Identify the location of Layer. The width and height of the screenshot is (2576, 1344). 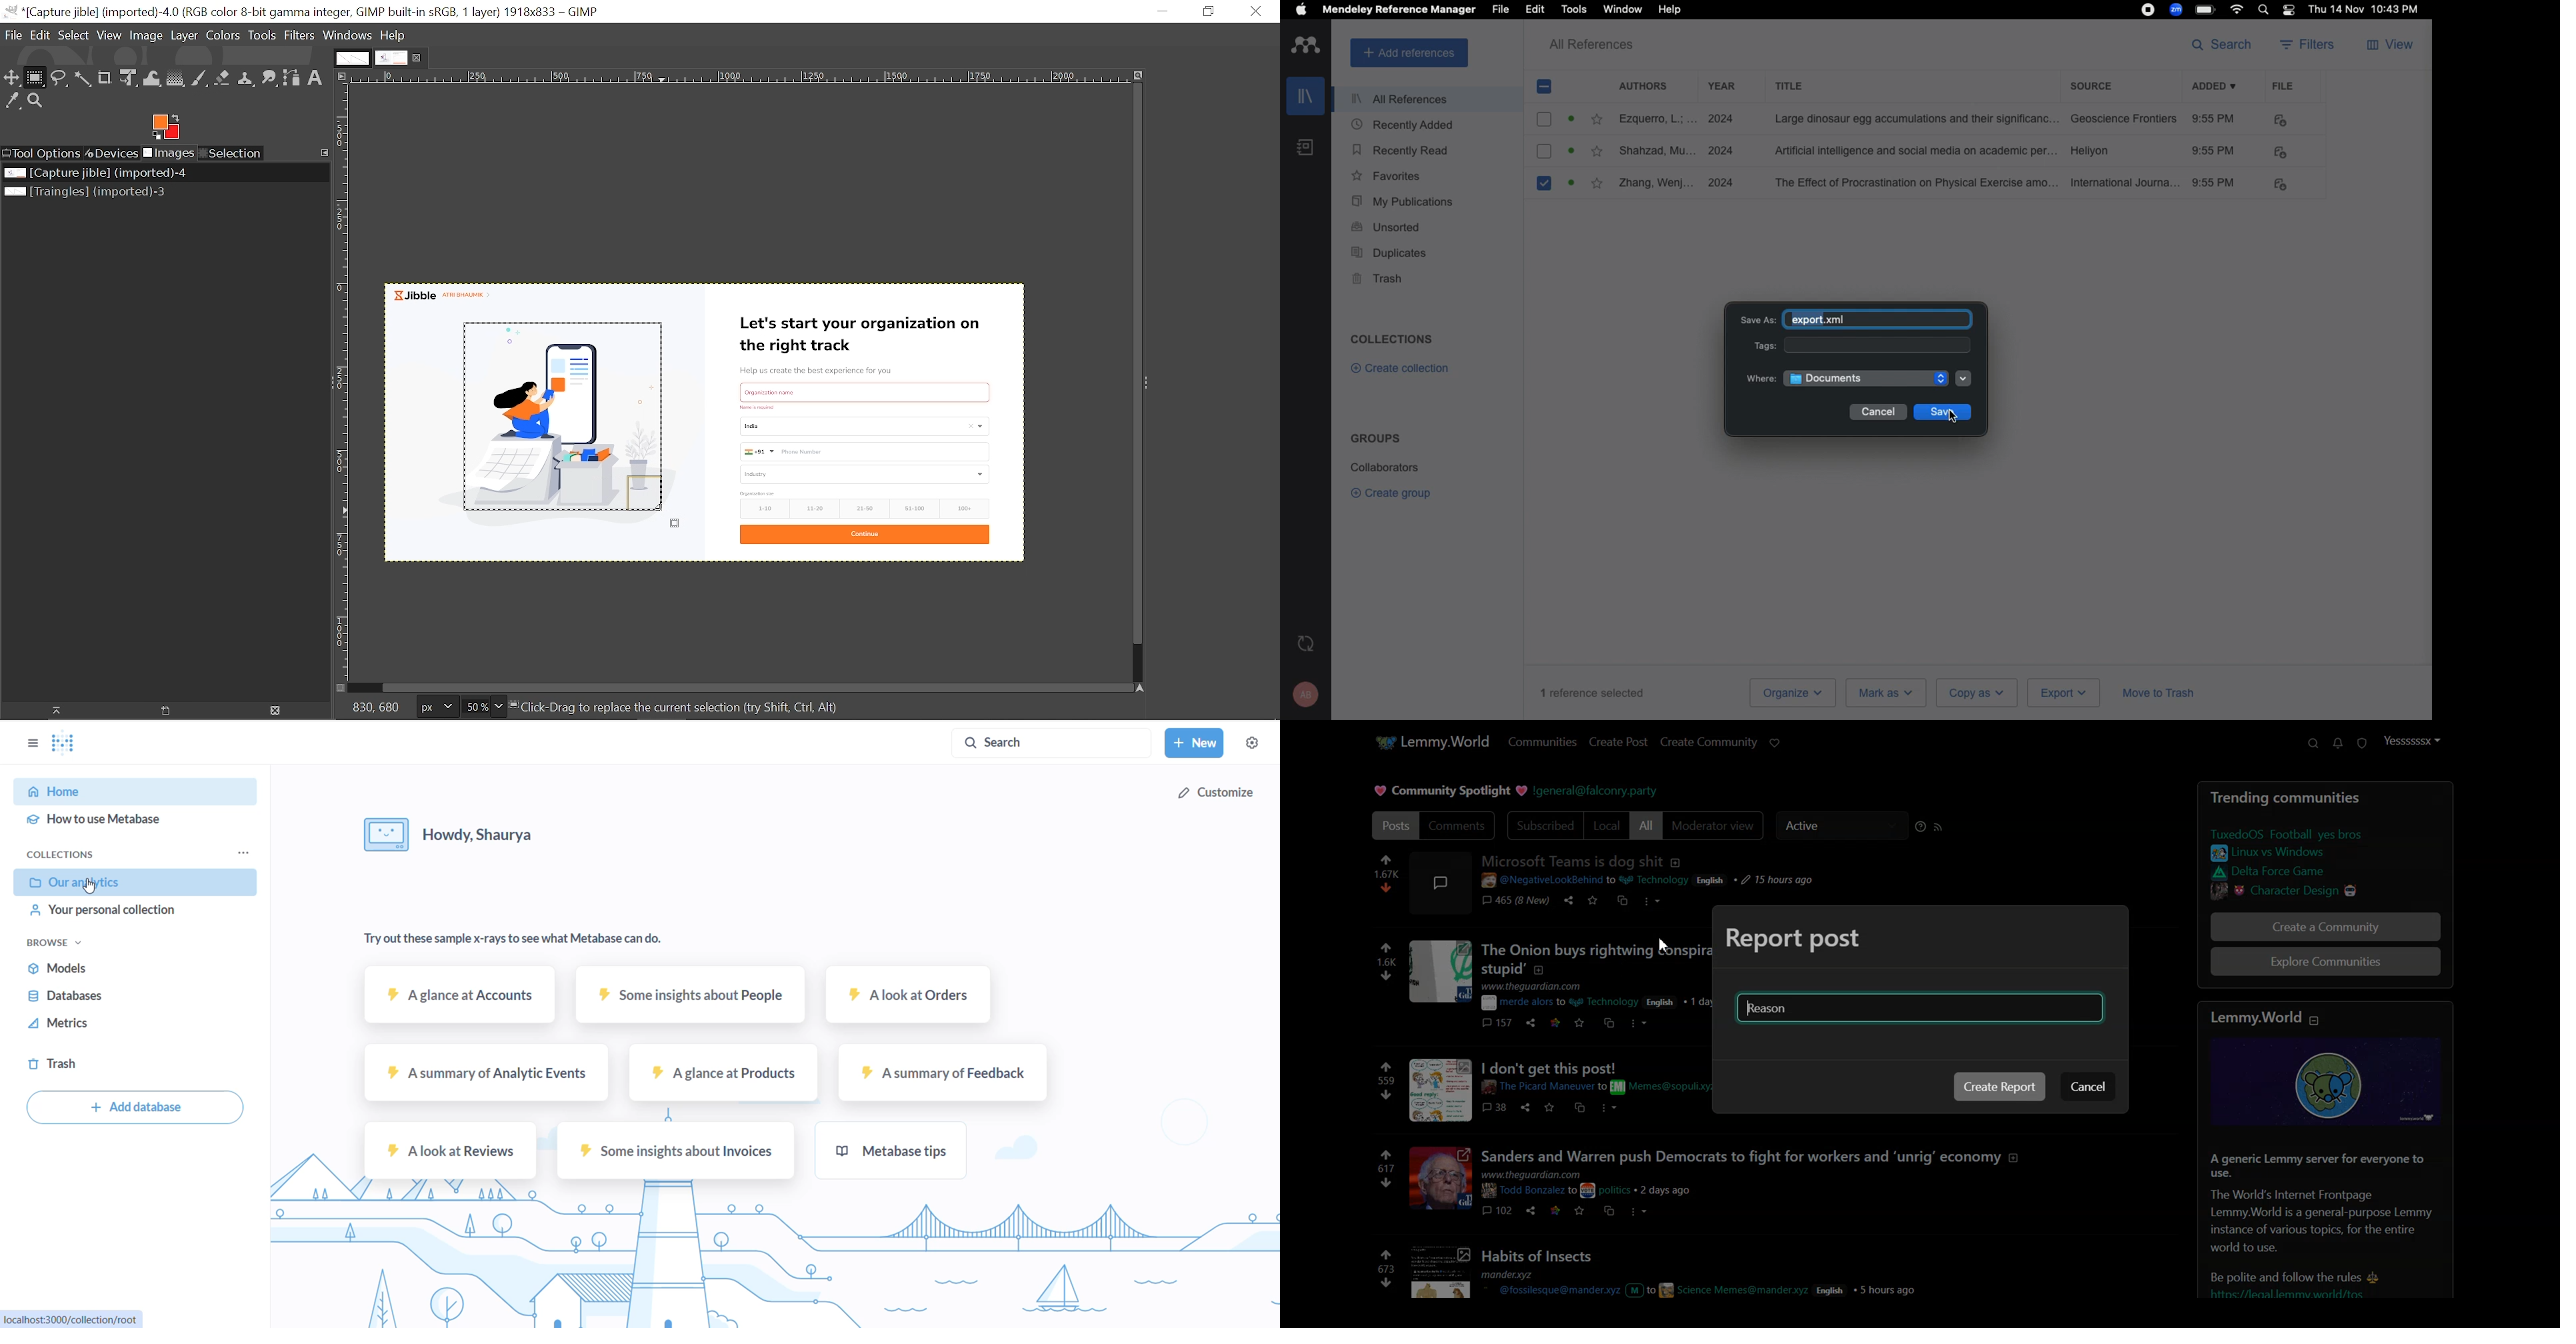
(186, 37).